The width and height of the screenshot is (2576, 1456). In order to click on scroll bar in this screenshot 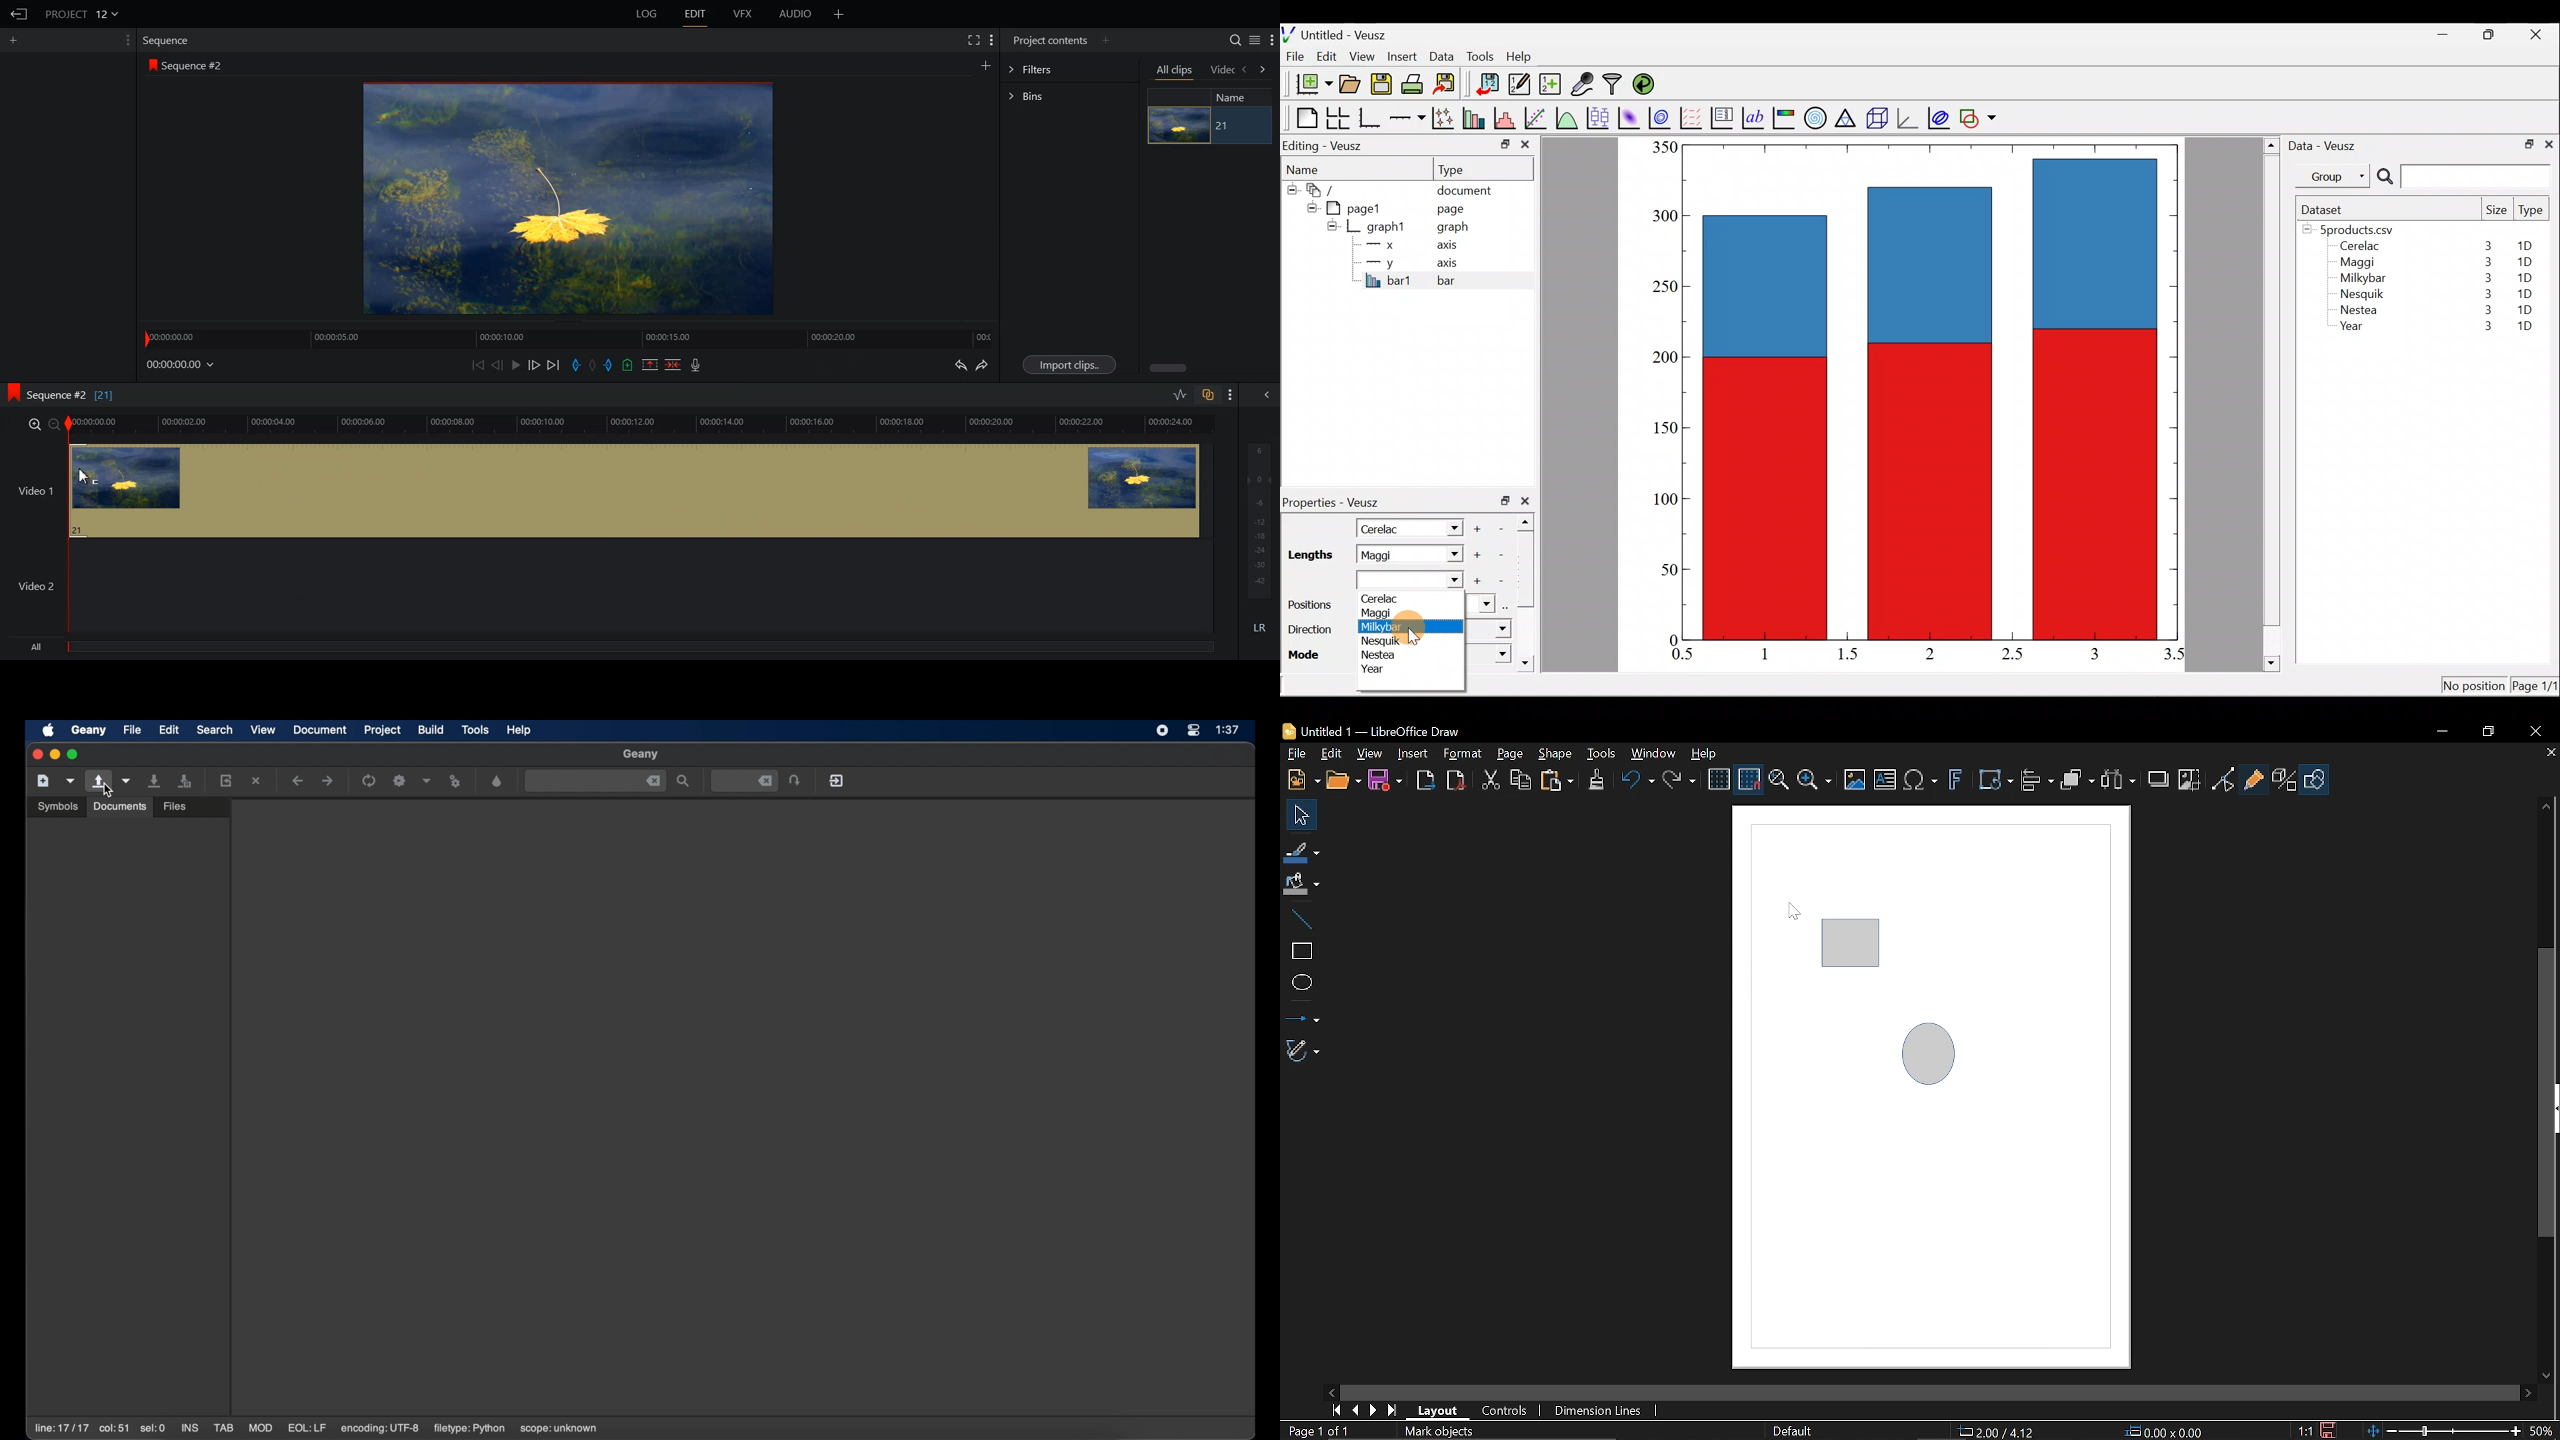, I will do `click(1169, 367)`.